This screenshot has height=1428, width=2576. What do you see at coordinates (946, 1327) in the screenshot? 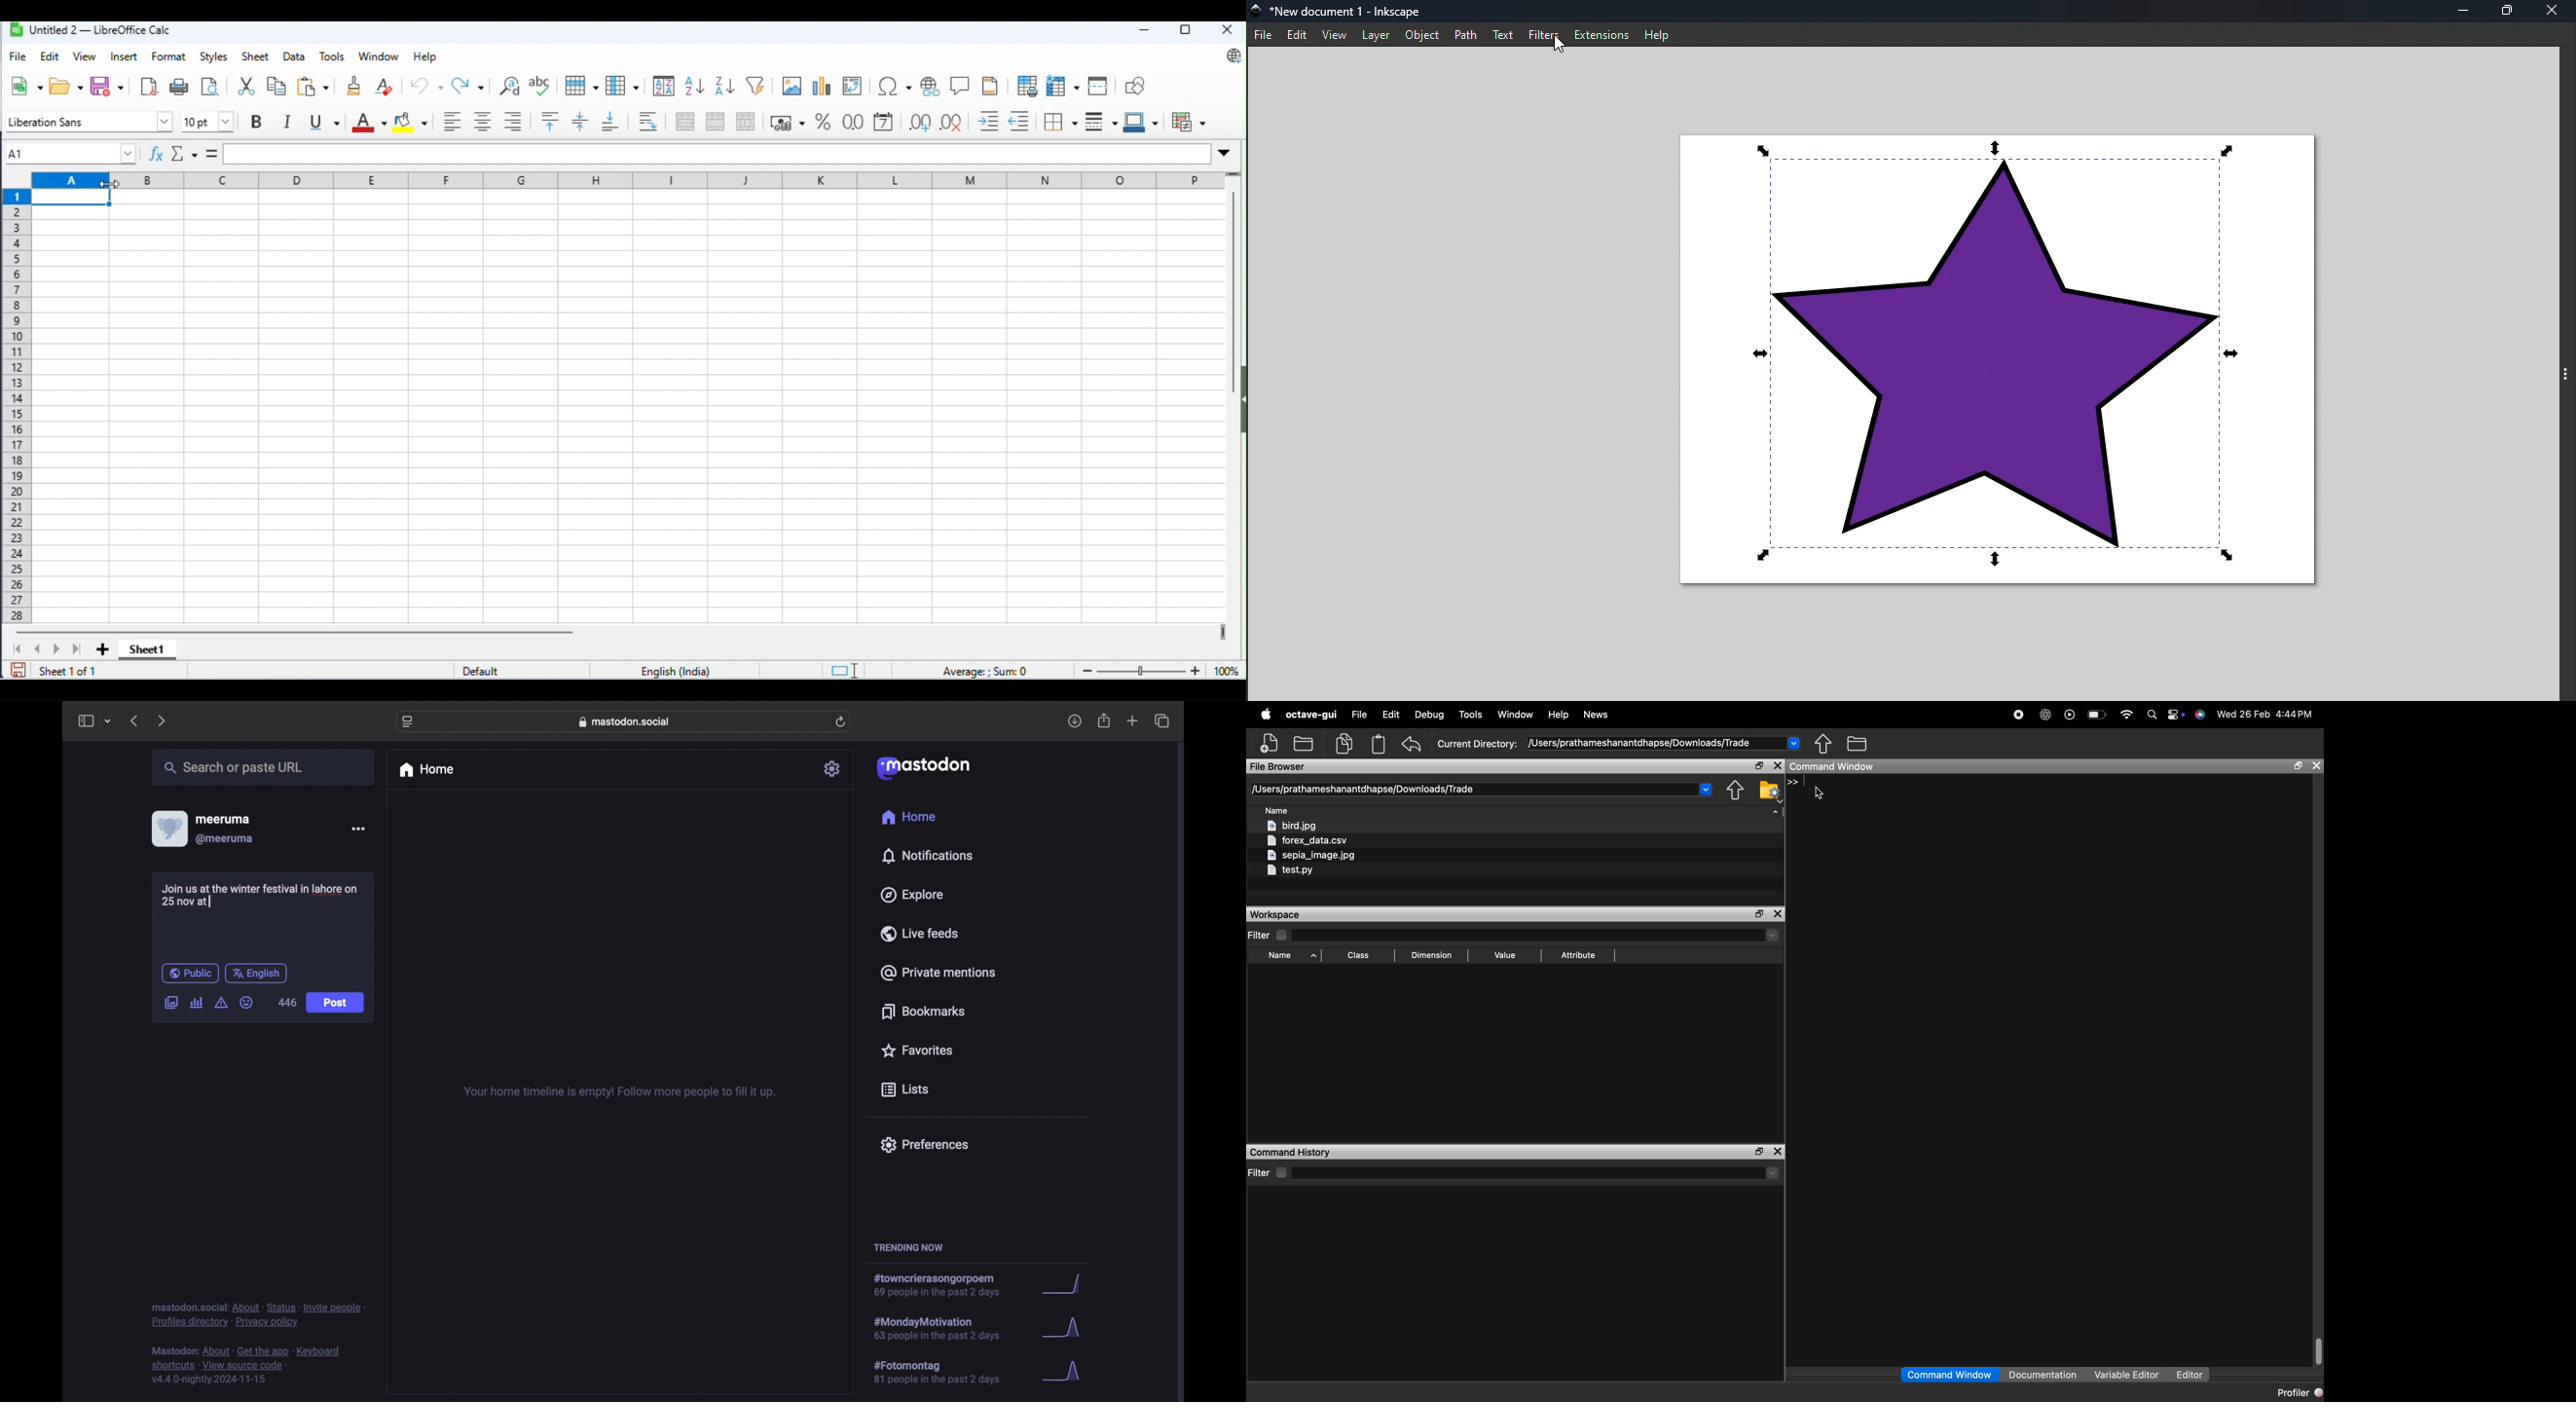
I see `hashtag trend` at bounding box center [946, 1327].